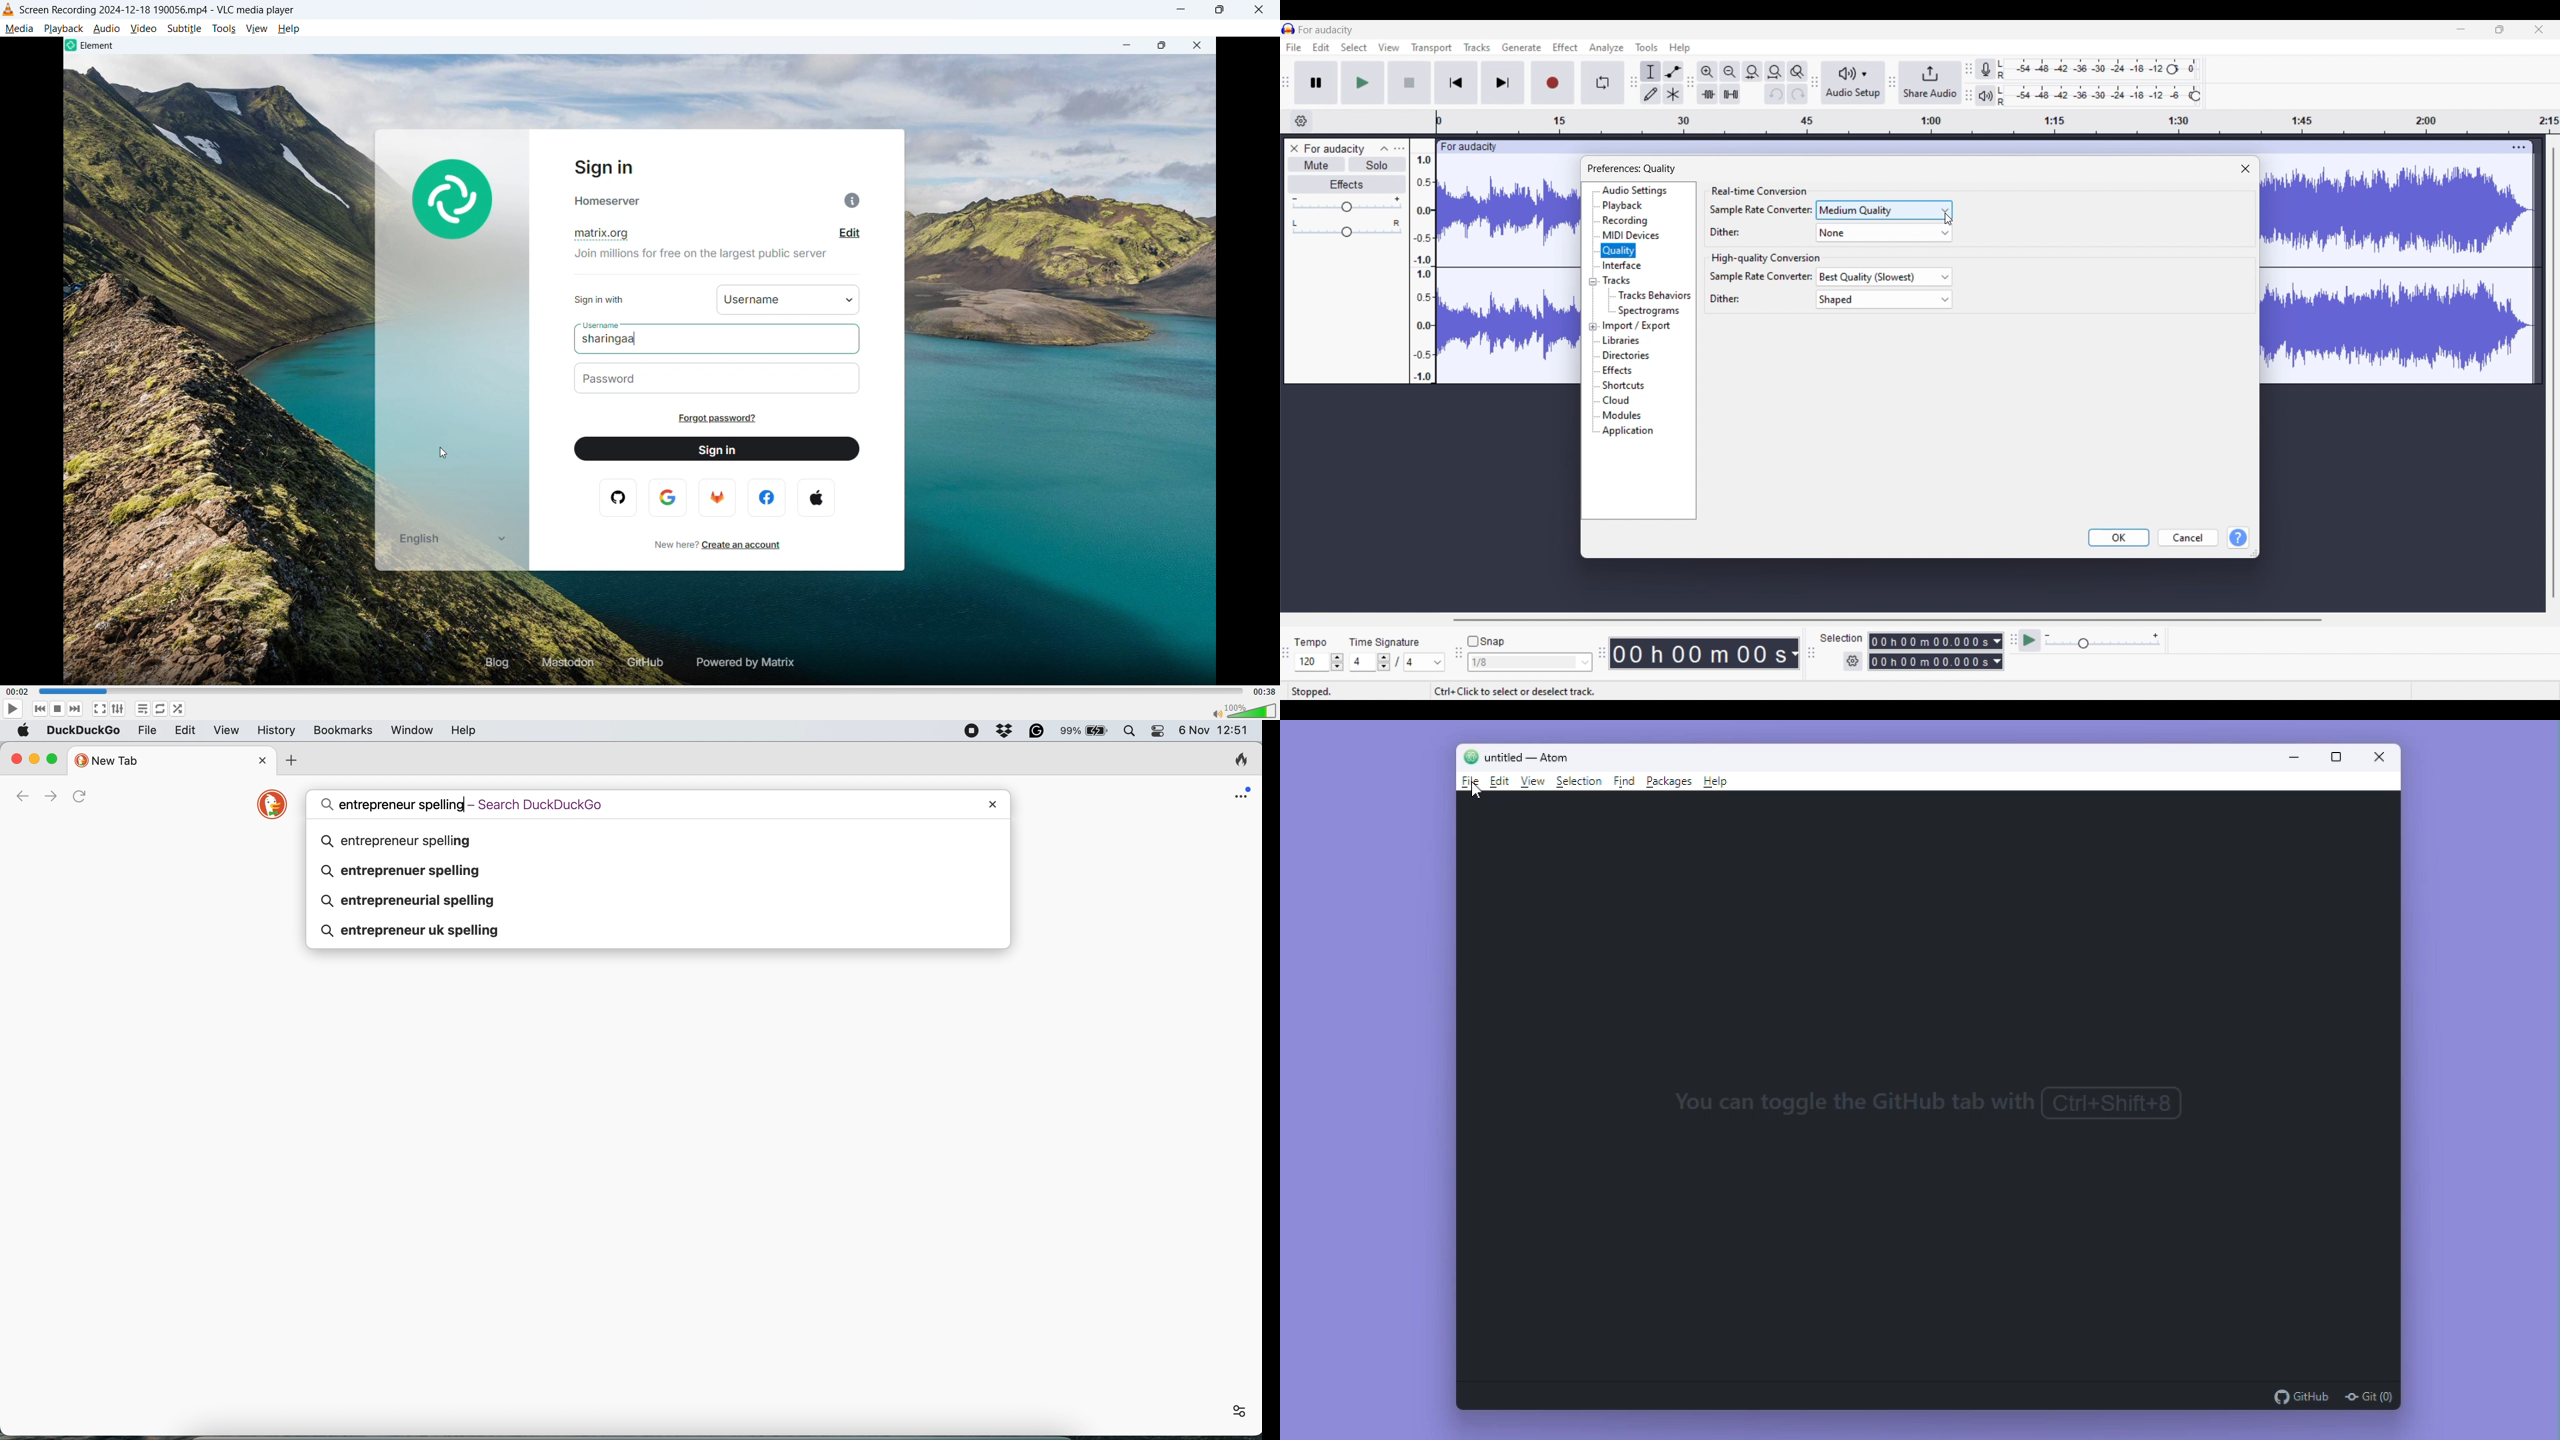 The image size is (2576, 1456). Describe the element at coordinates (1432, 48) in the screenshot. I see `Transport menu` at that location.